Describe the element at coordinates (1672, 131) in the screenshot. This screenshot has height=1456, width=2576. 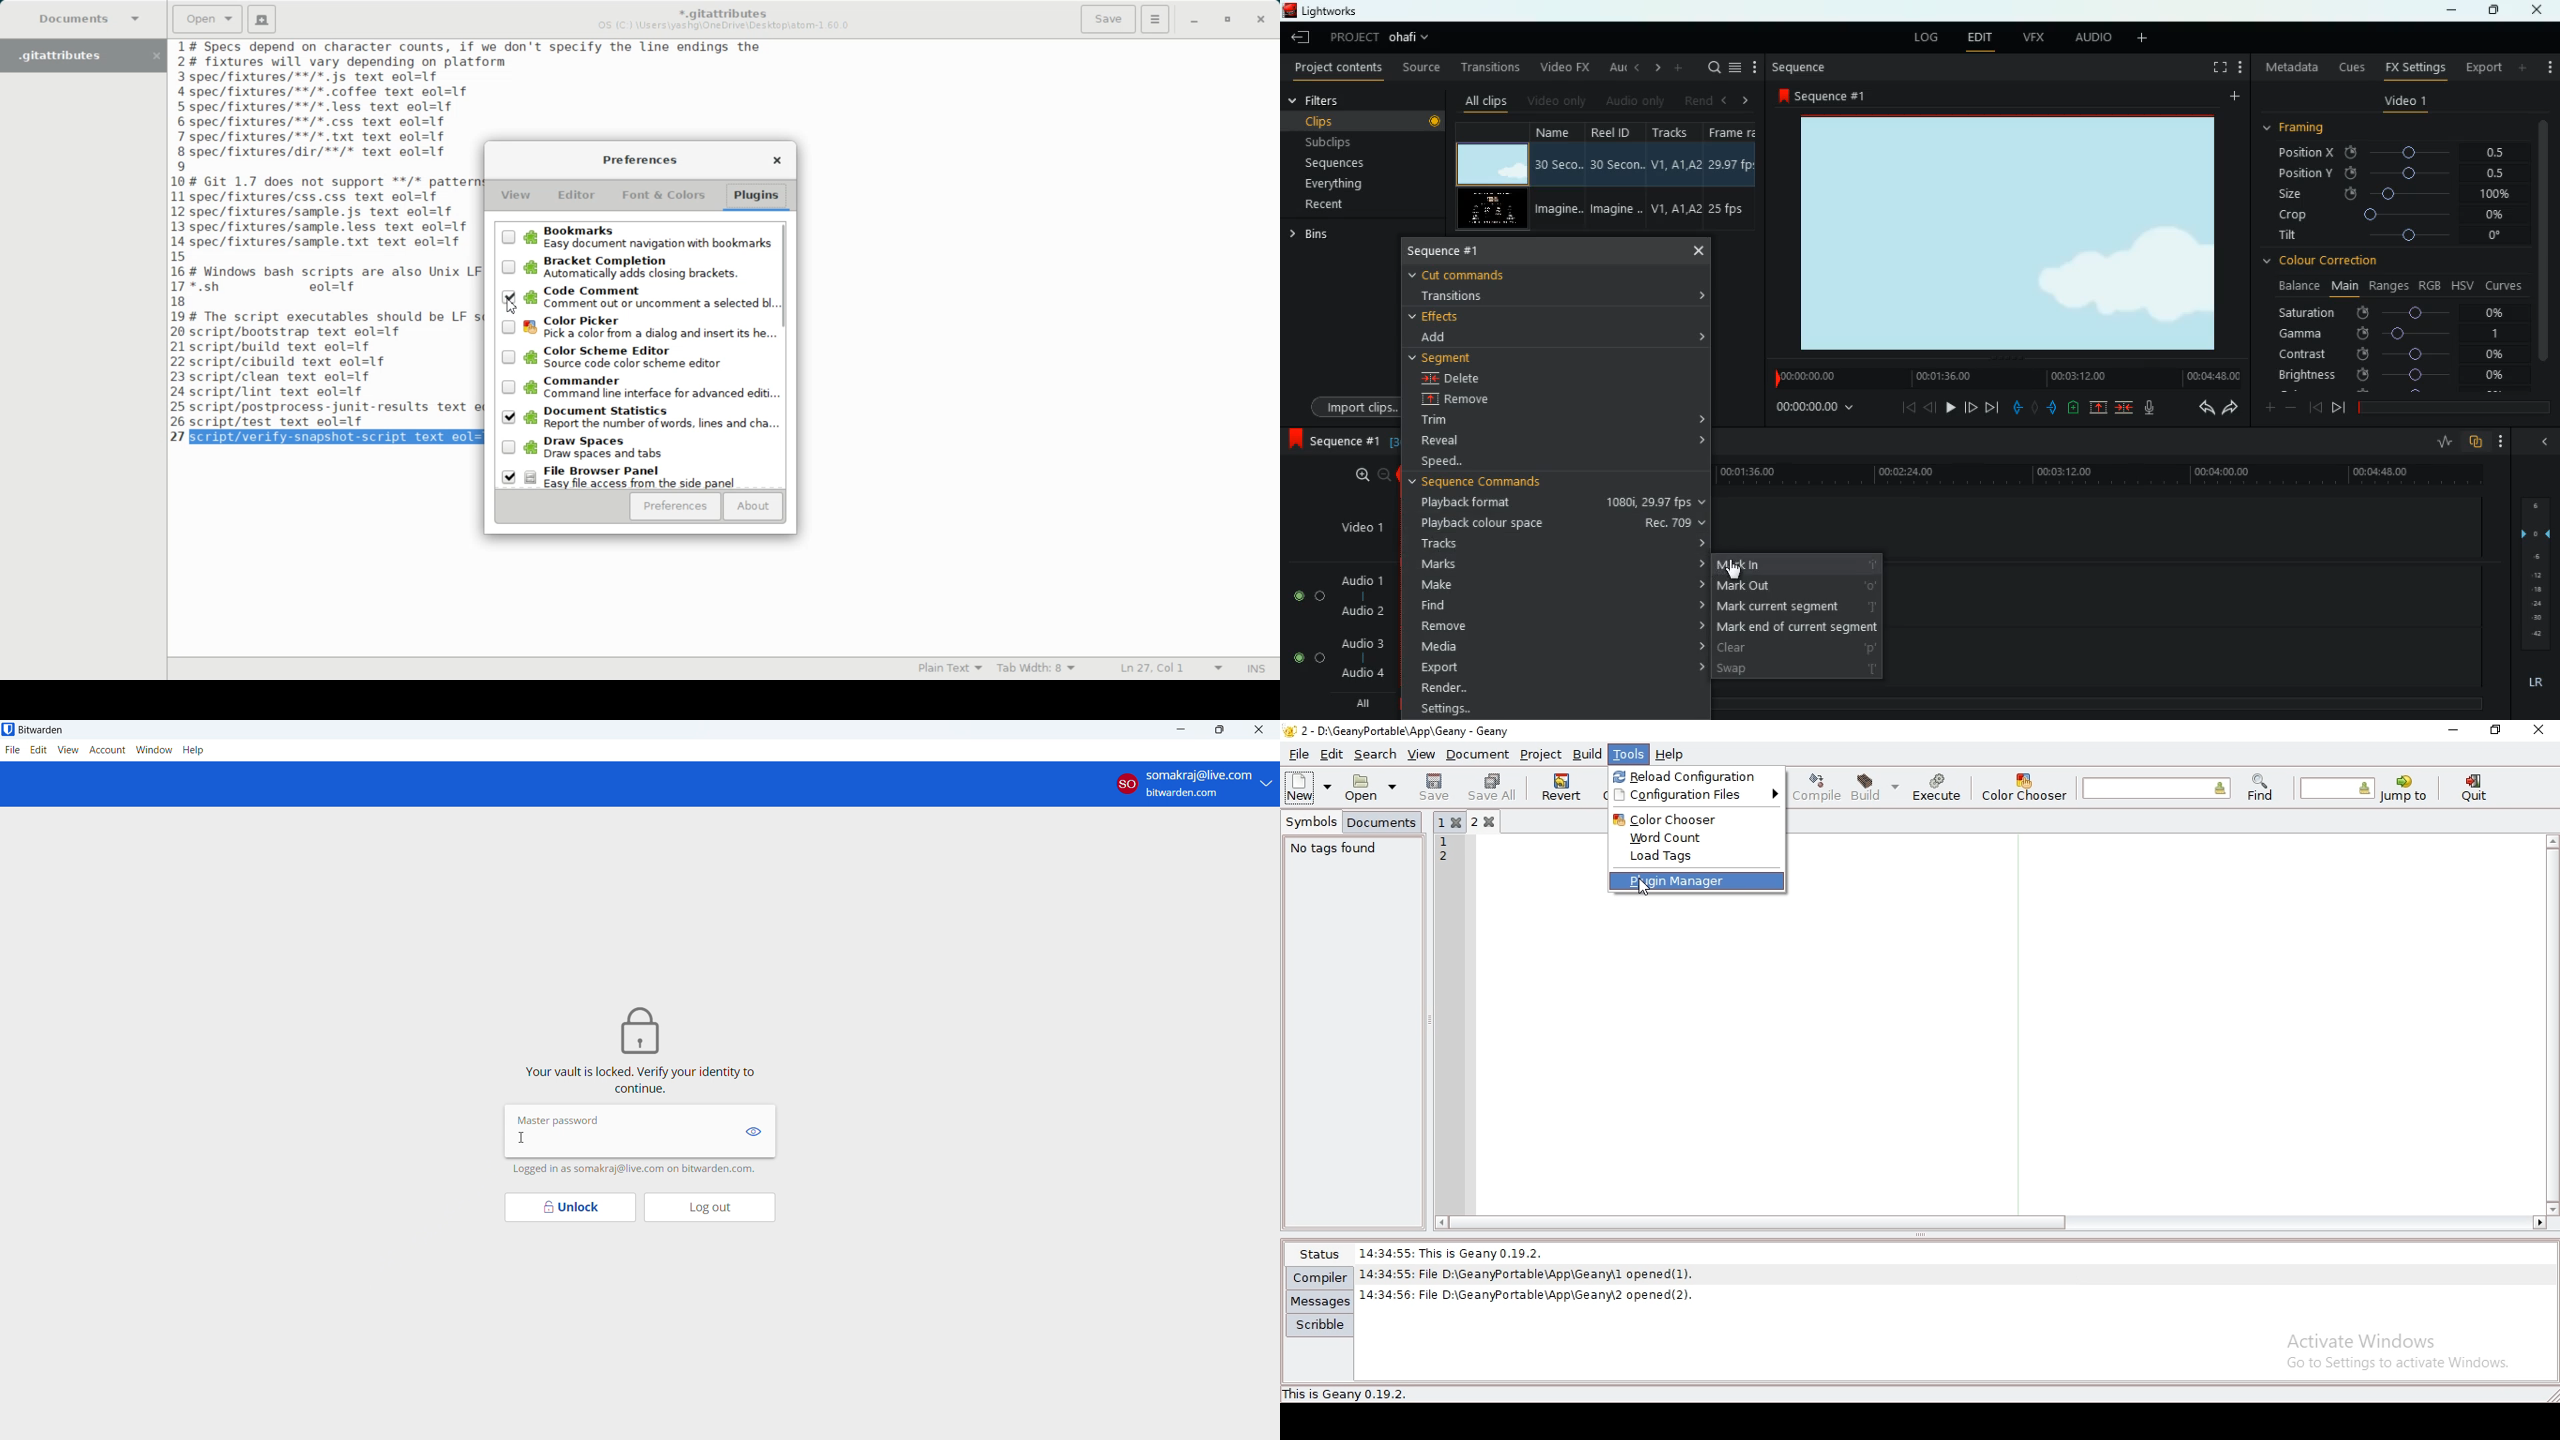
I see `tracks` at that location.